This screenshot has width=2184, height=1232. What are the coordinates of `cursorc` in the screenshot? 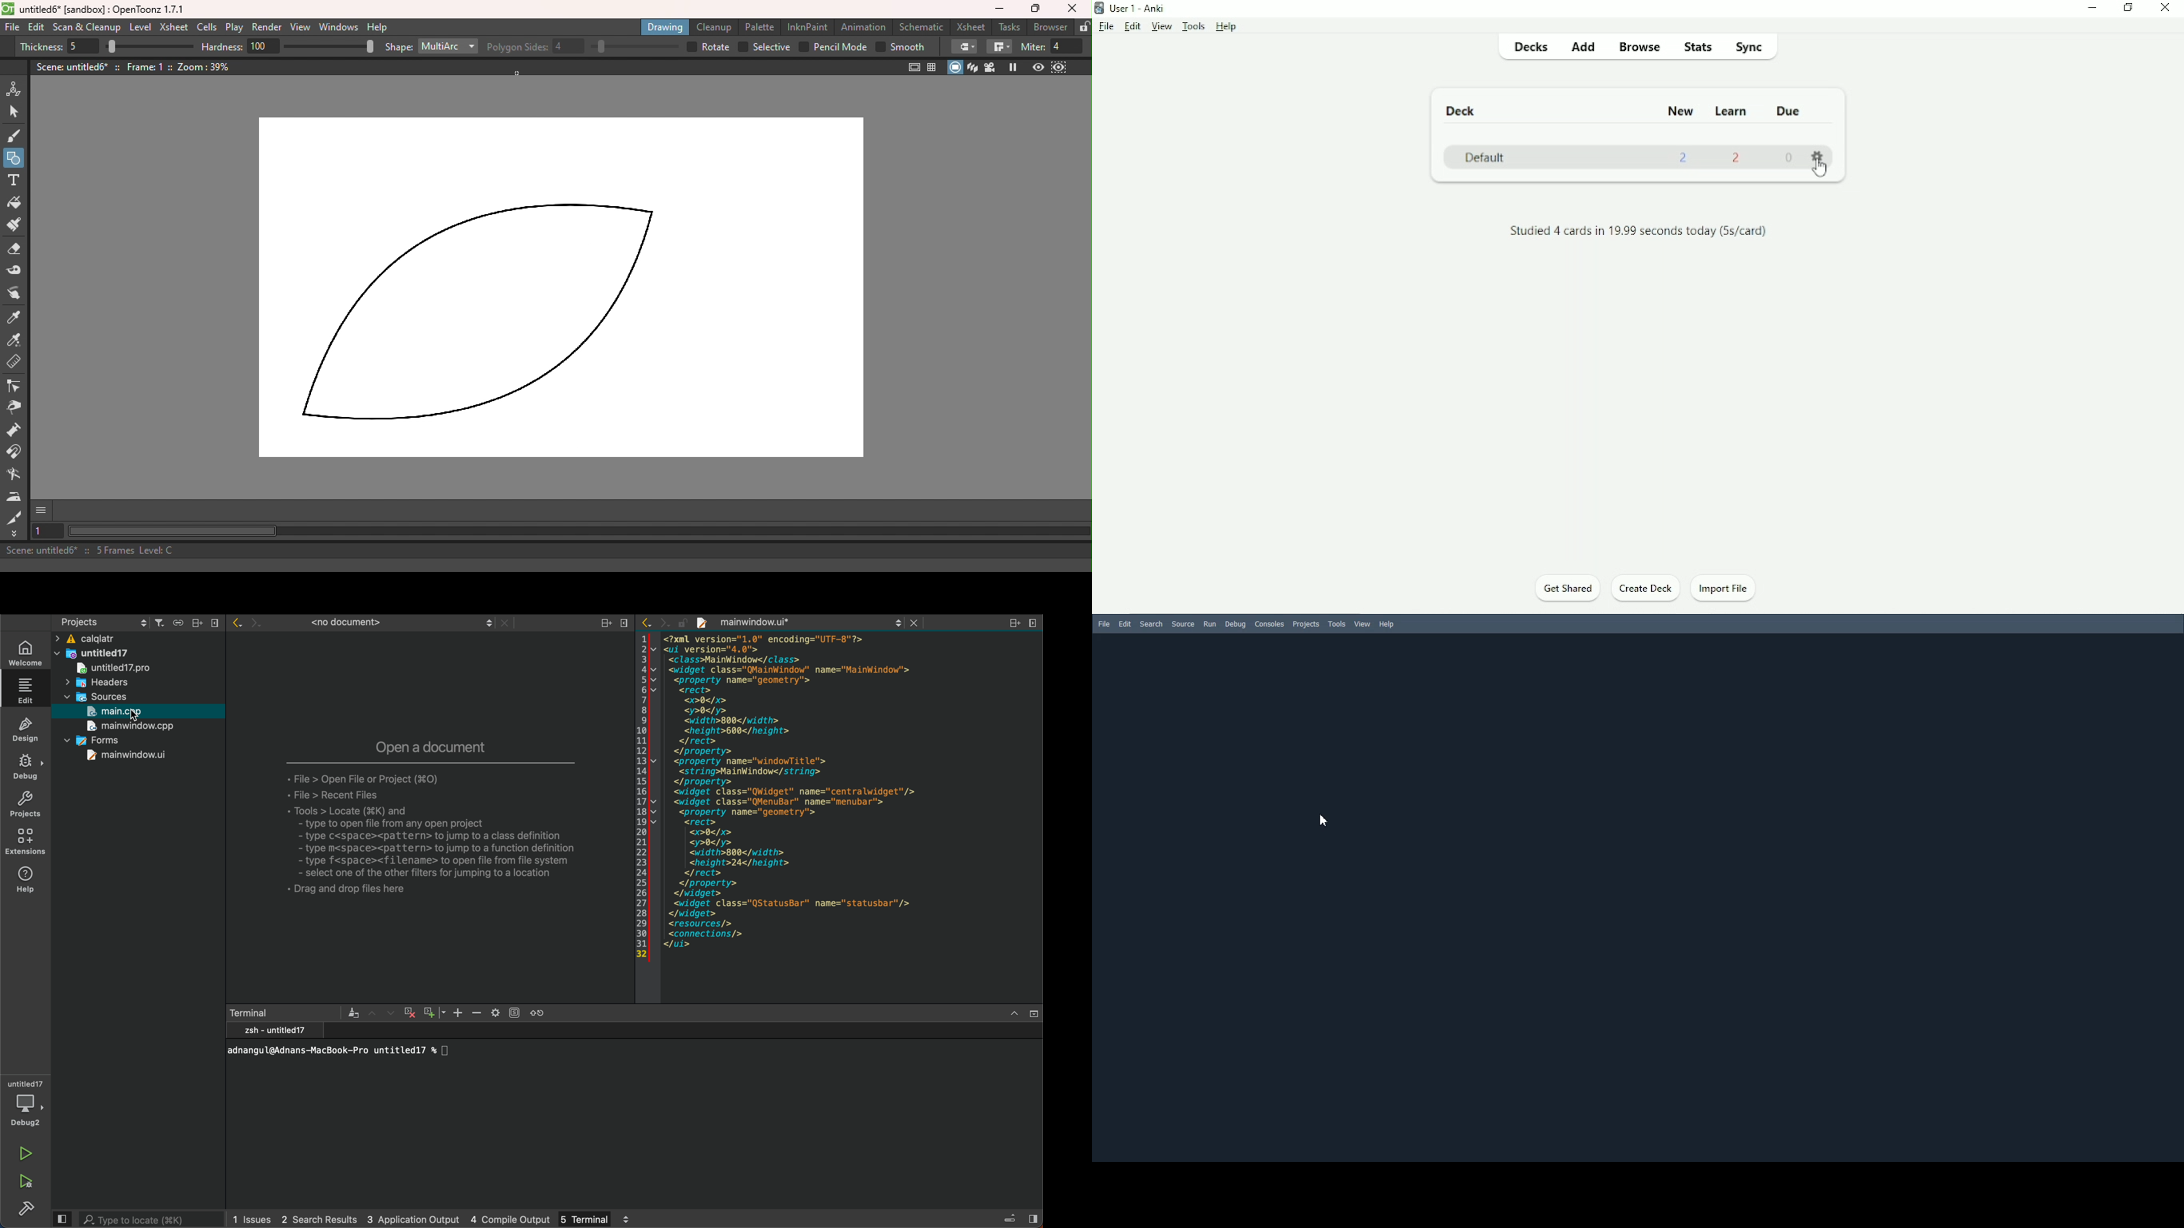 It's located at (133, 719).